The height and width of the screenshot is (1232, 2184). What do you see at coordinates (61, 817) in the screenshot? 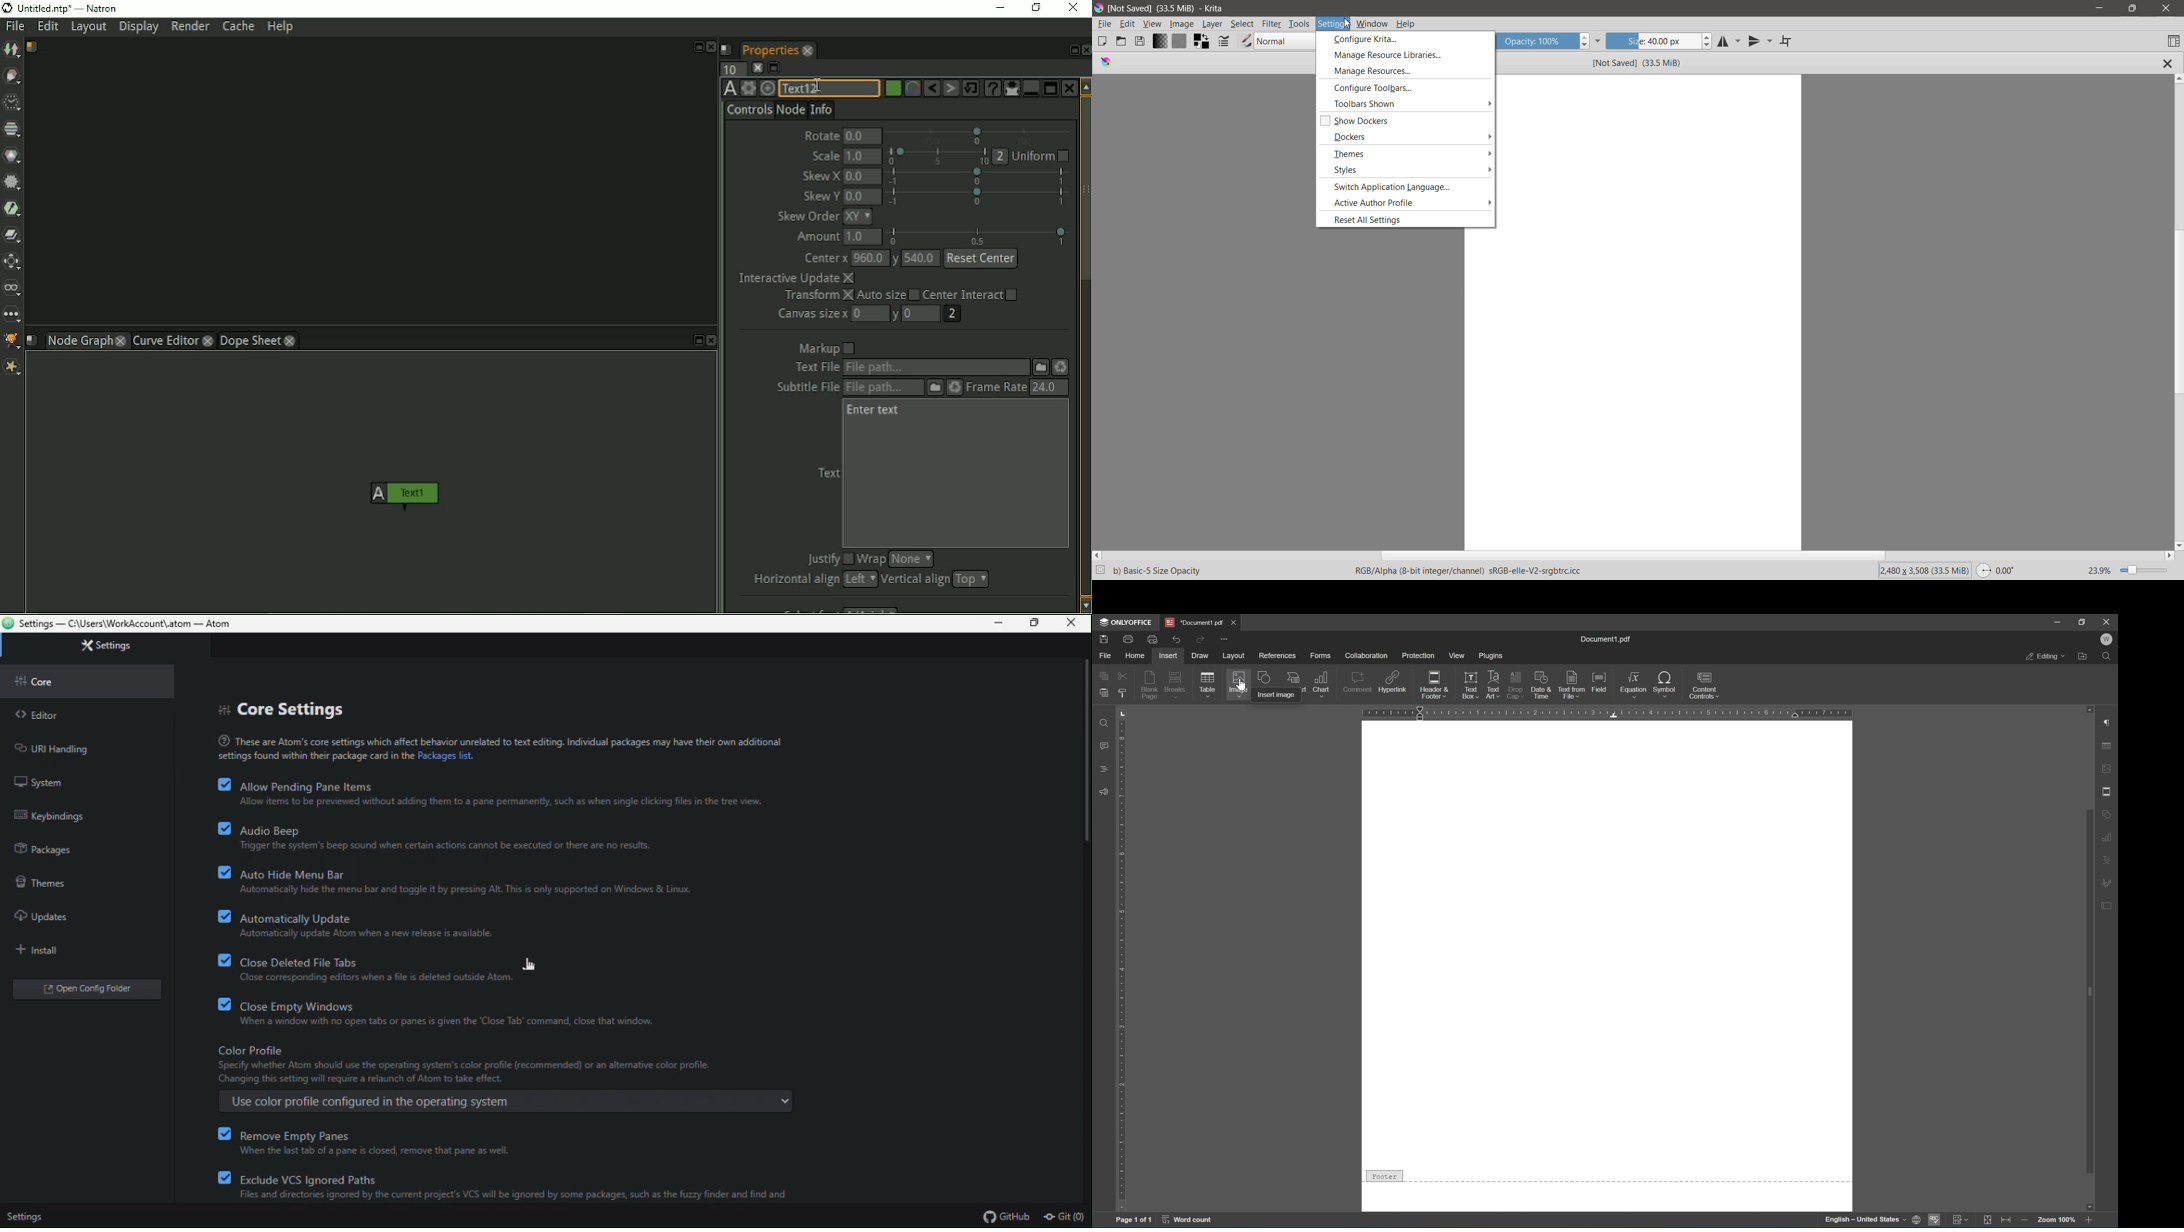
I see `keybindings` at bounding box center [61, 817].